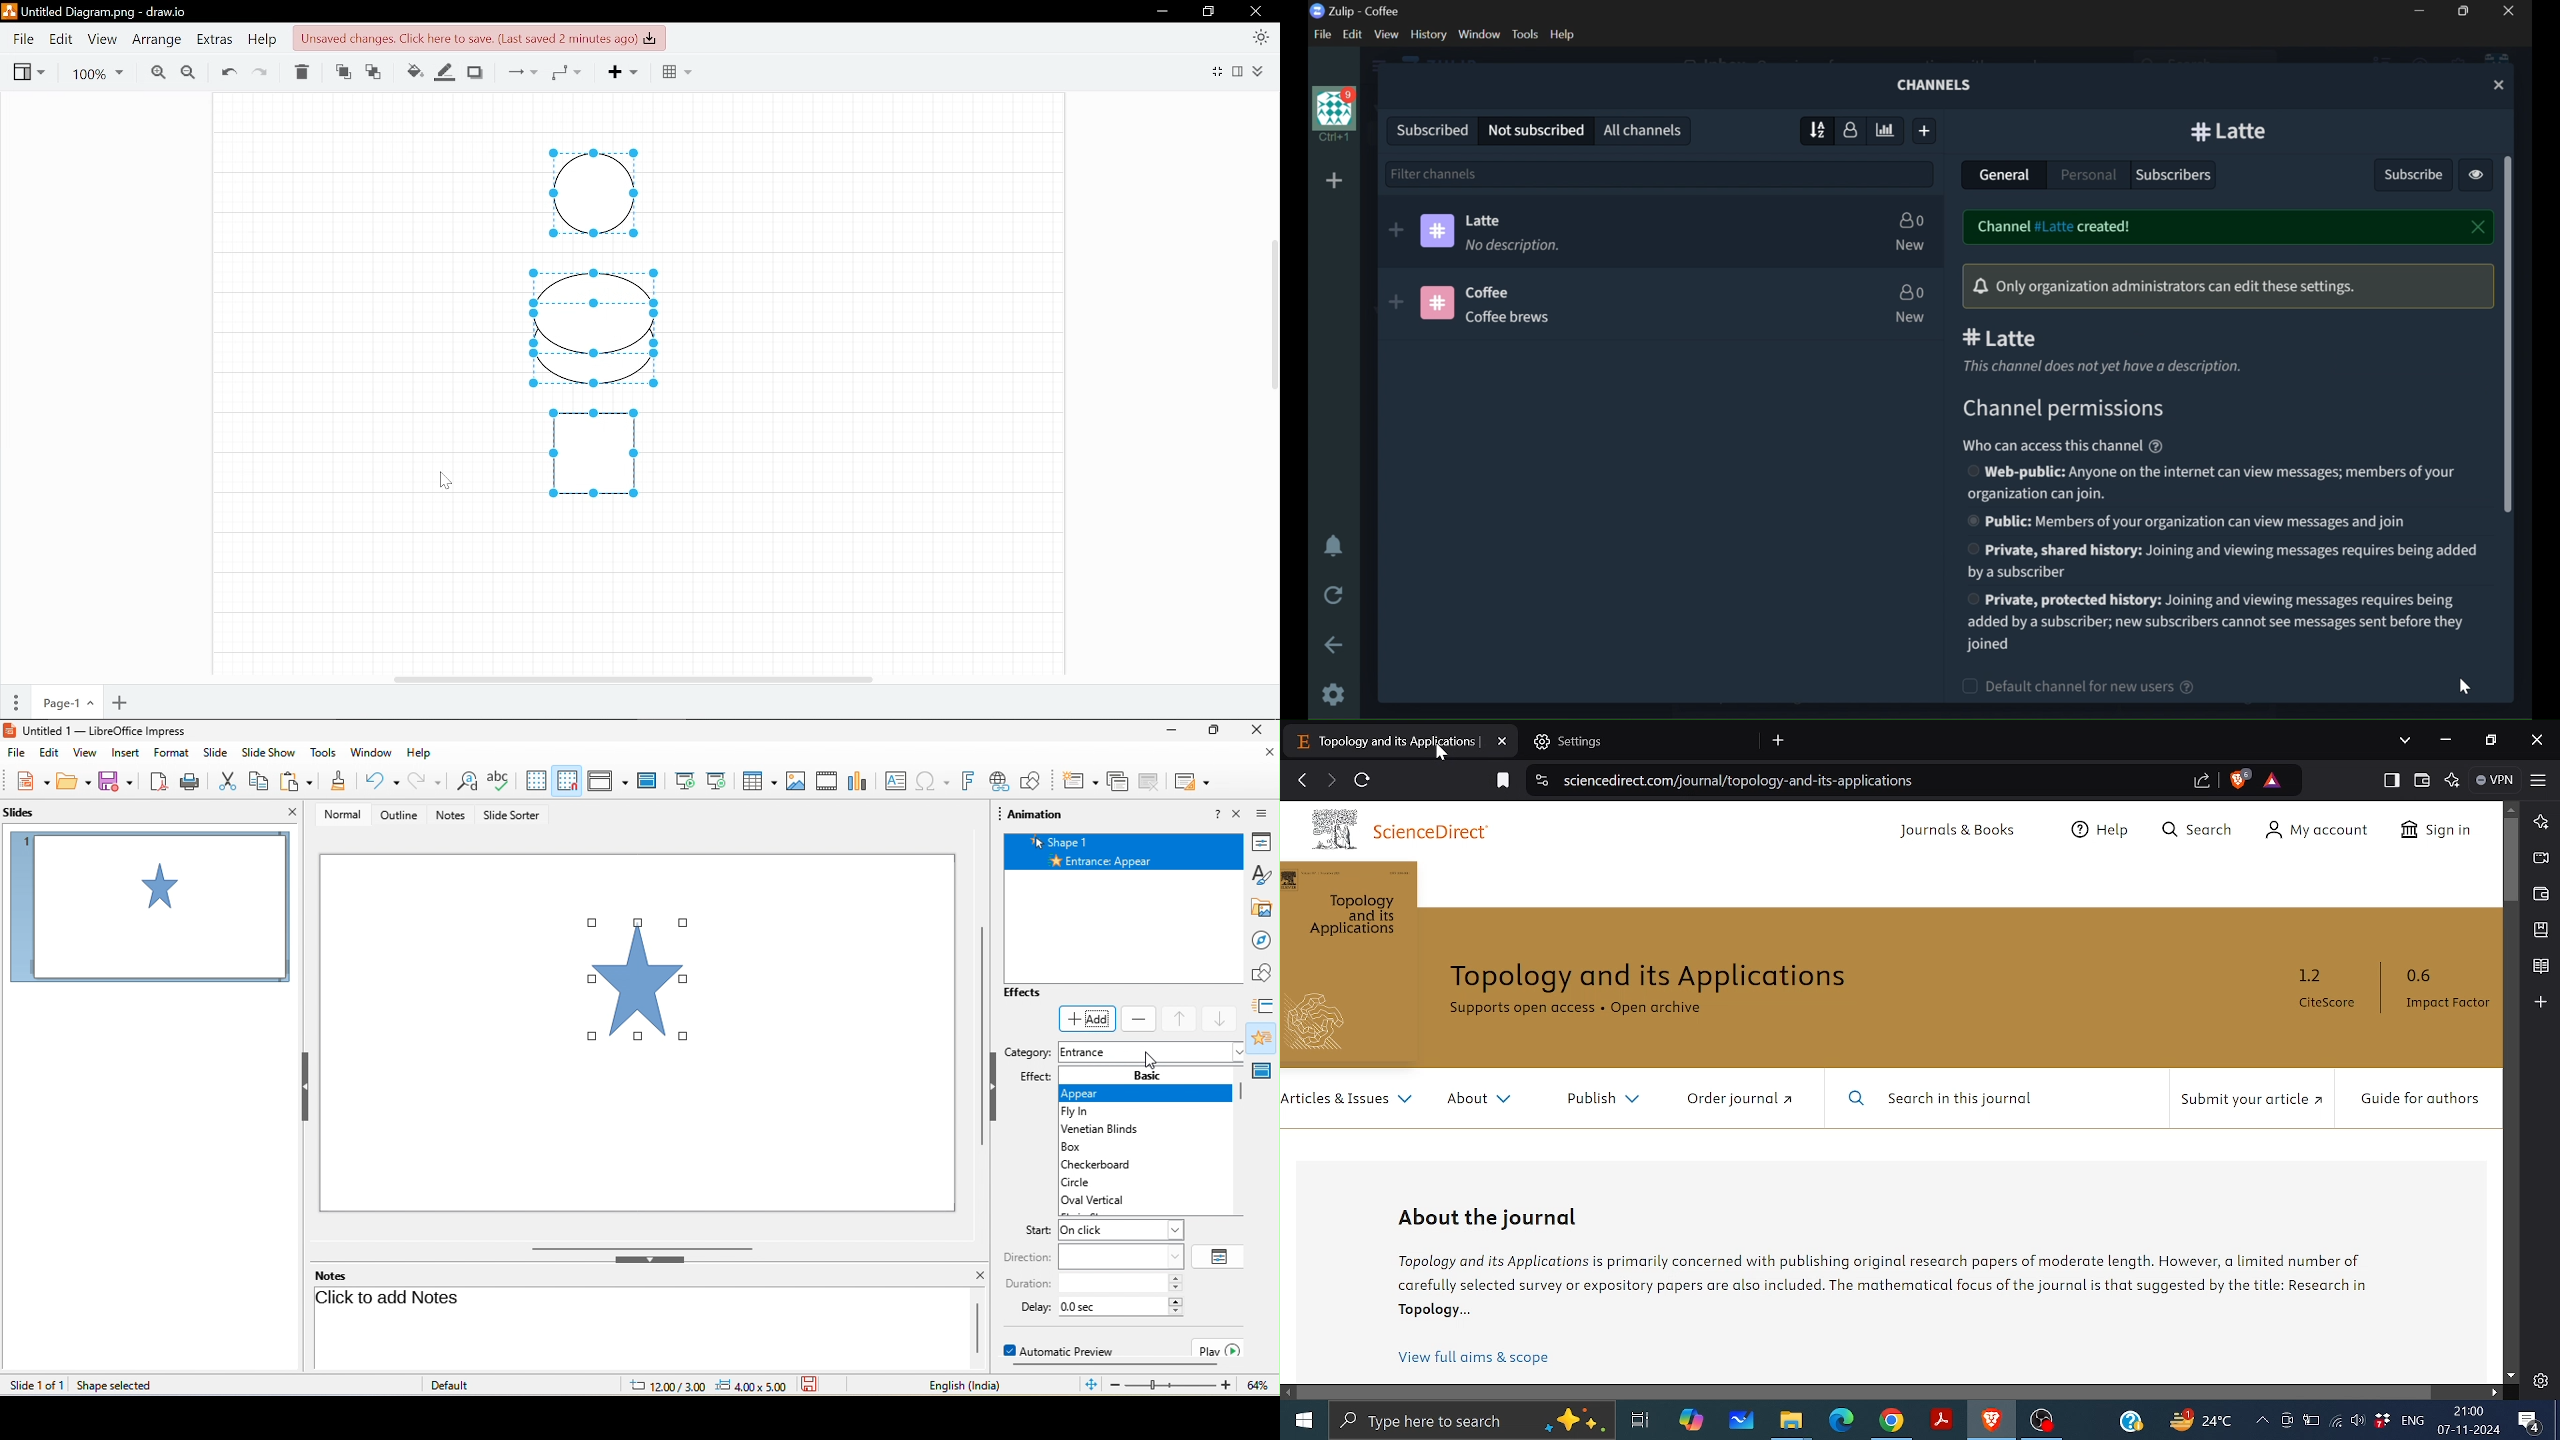 This screenshot has height=1456, width=2576. I want to click on USER PROFILE, so click(1332, 114).